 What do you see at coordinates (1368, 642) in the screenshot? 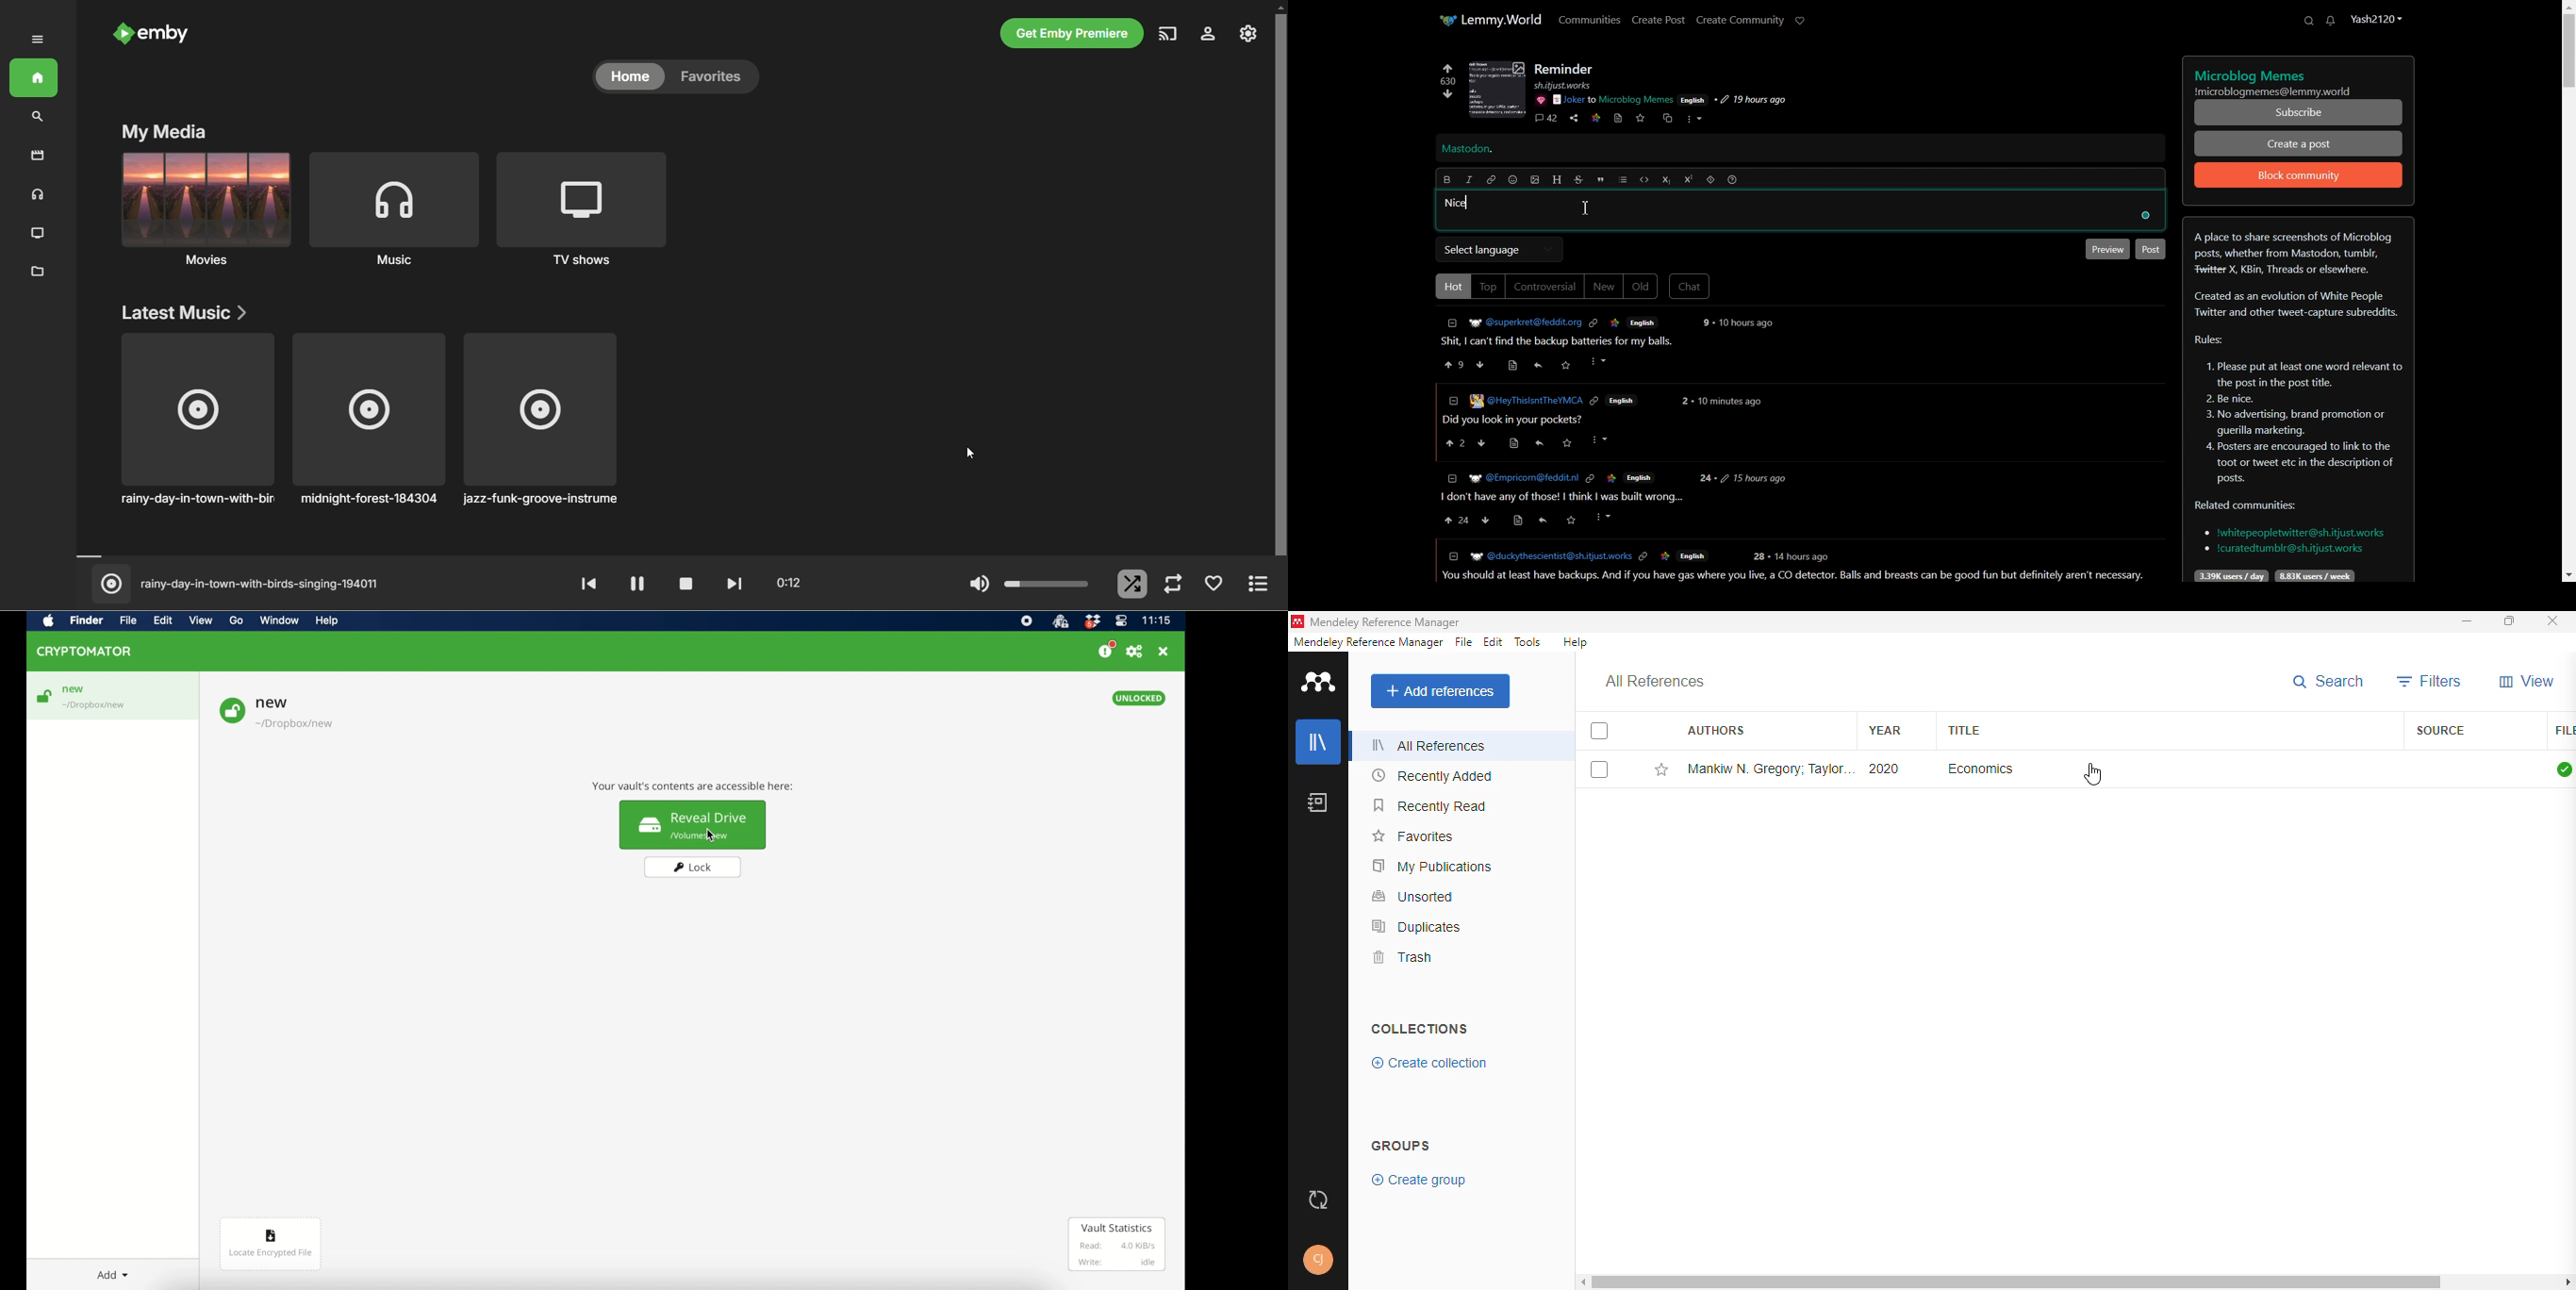
I see `mendeley reference manager` at bounding box center [1368, 642].